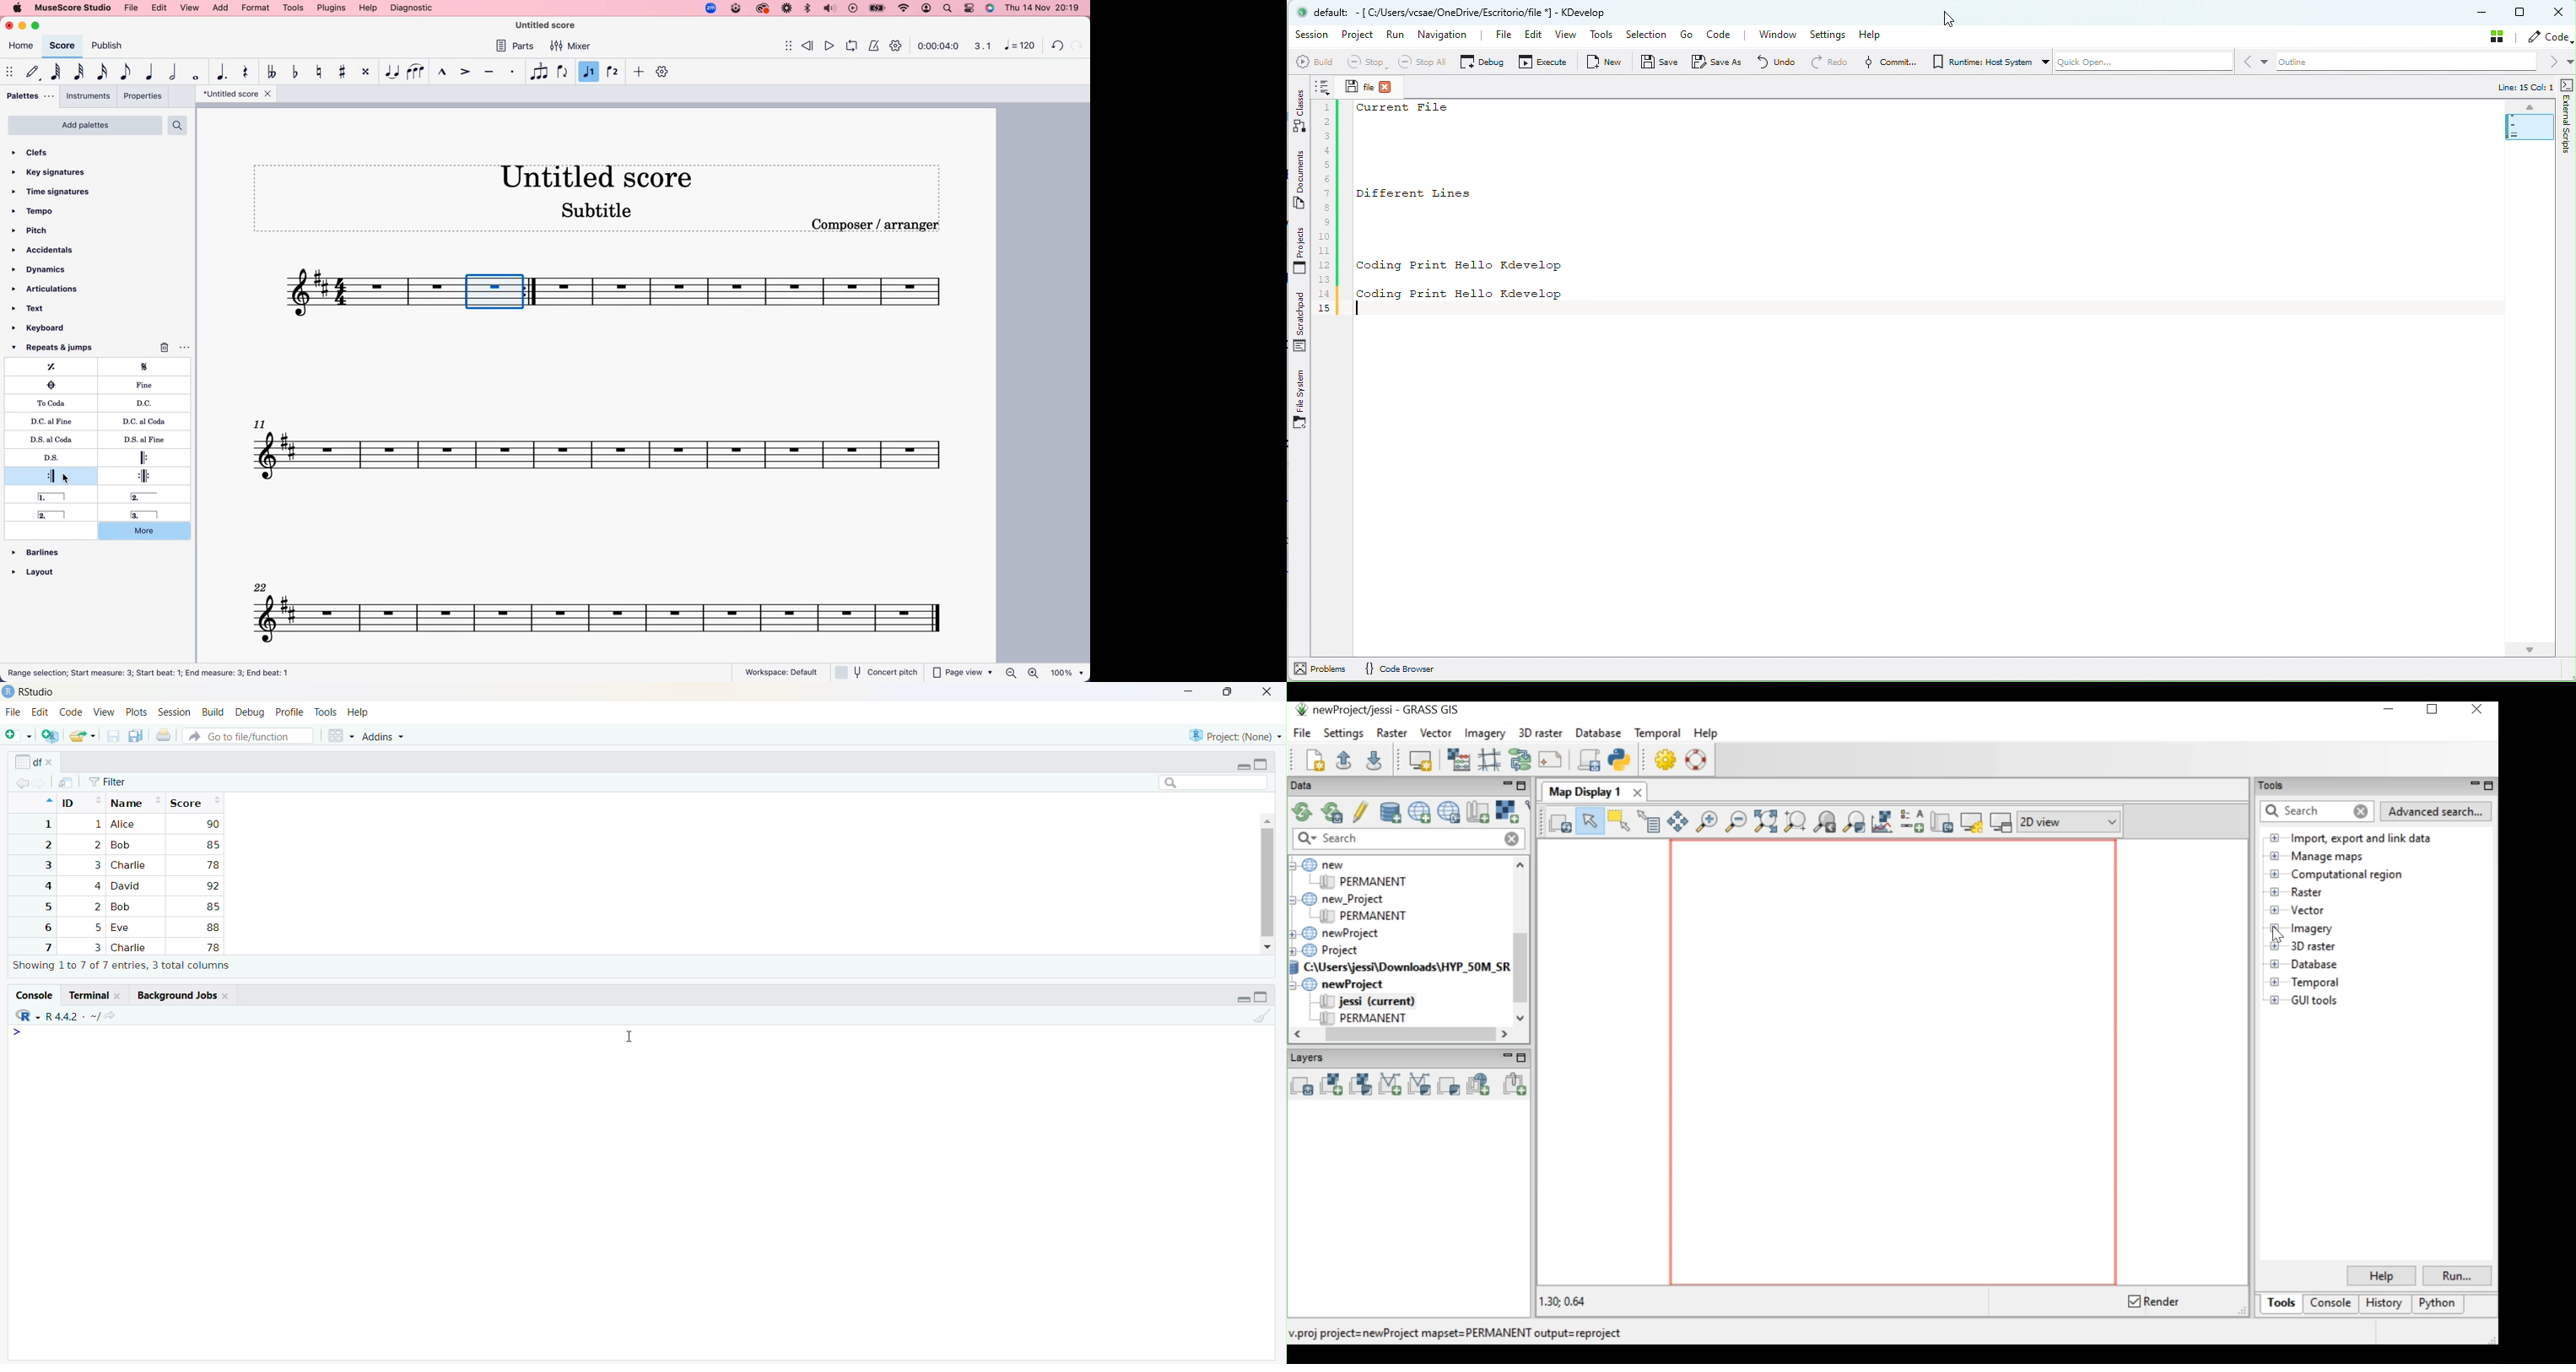 Image resolution: width=2576 pixels, height=1372 pixels. Describe the element at coordinates (51, 385) in the screenshot. I see `coda` at that location.